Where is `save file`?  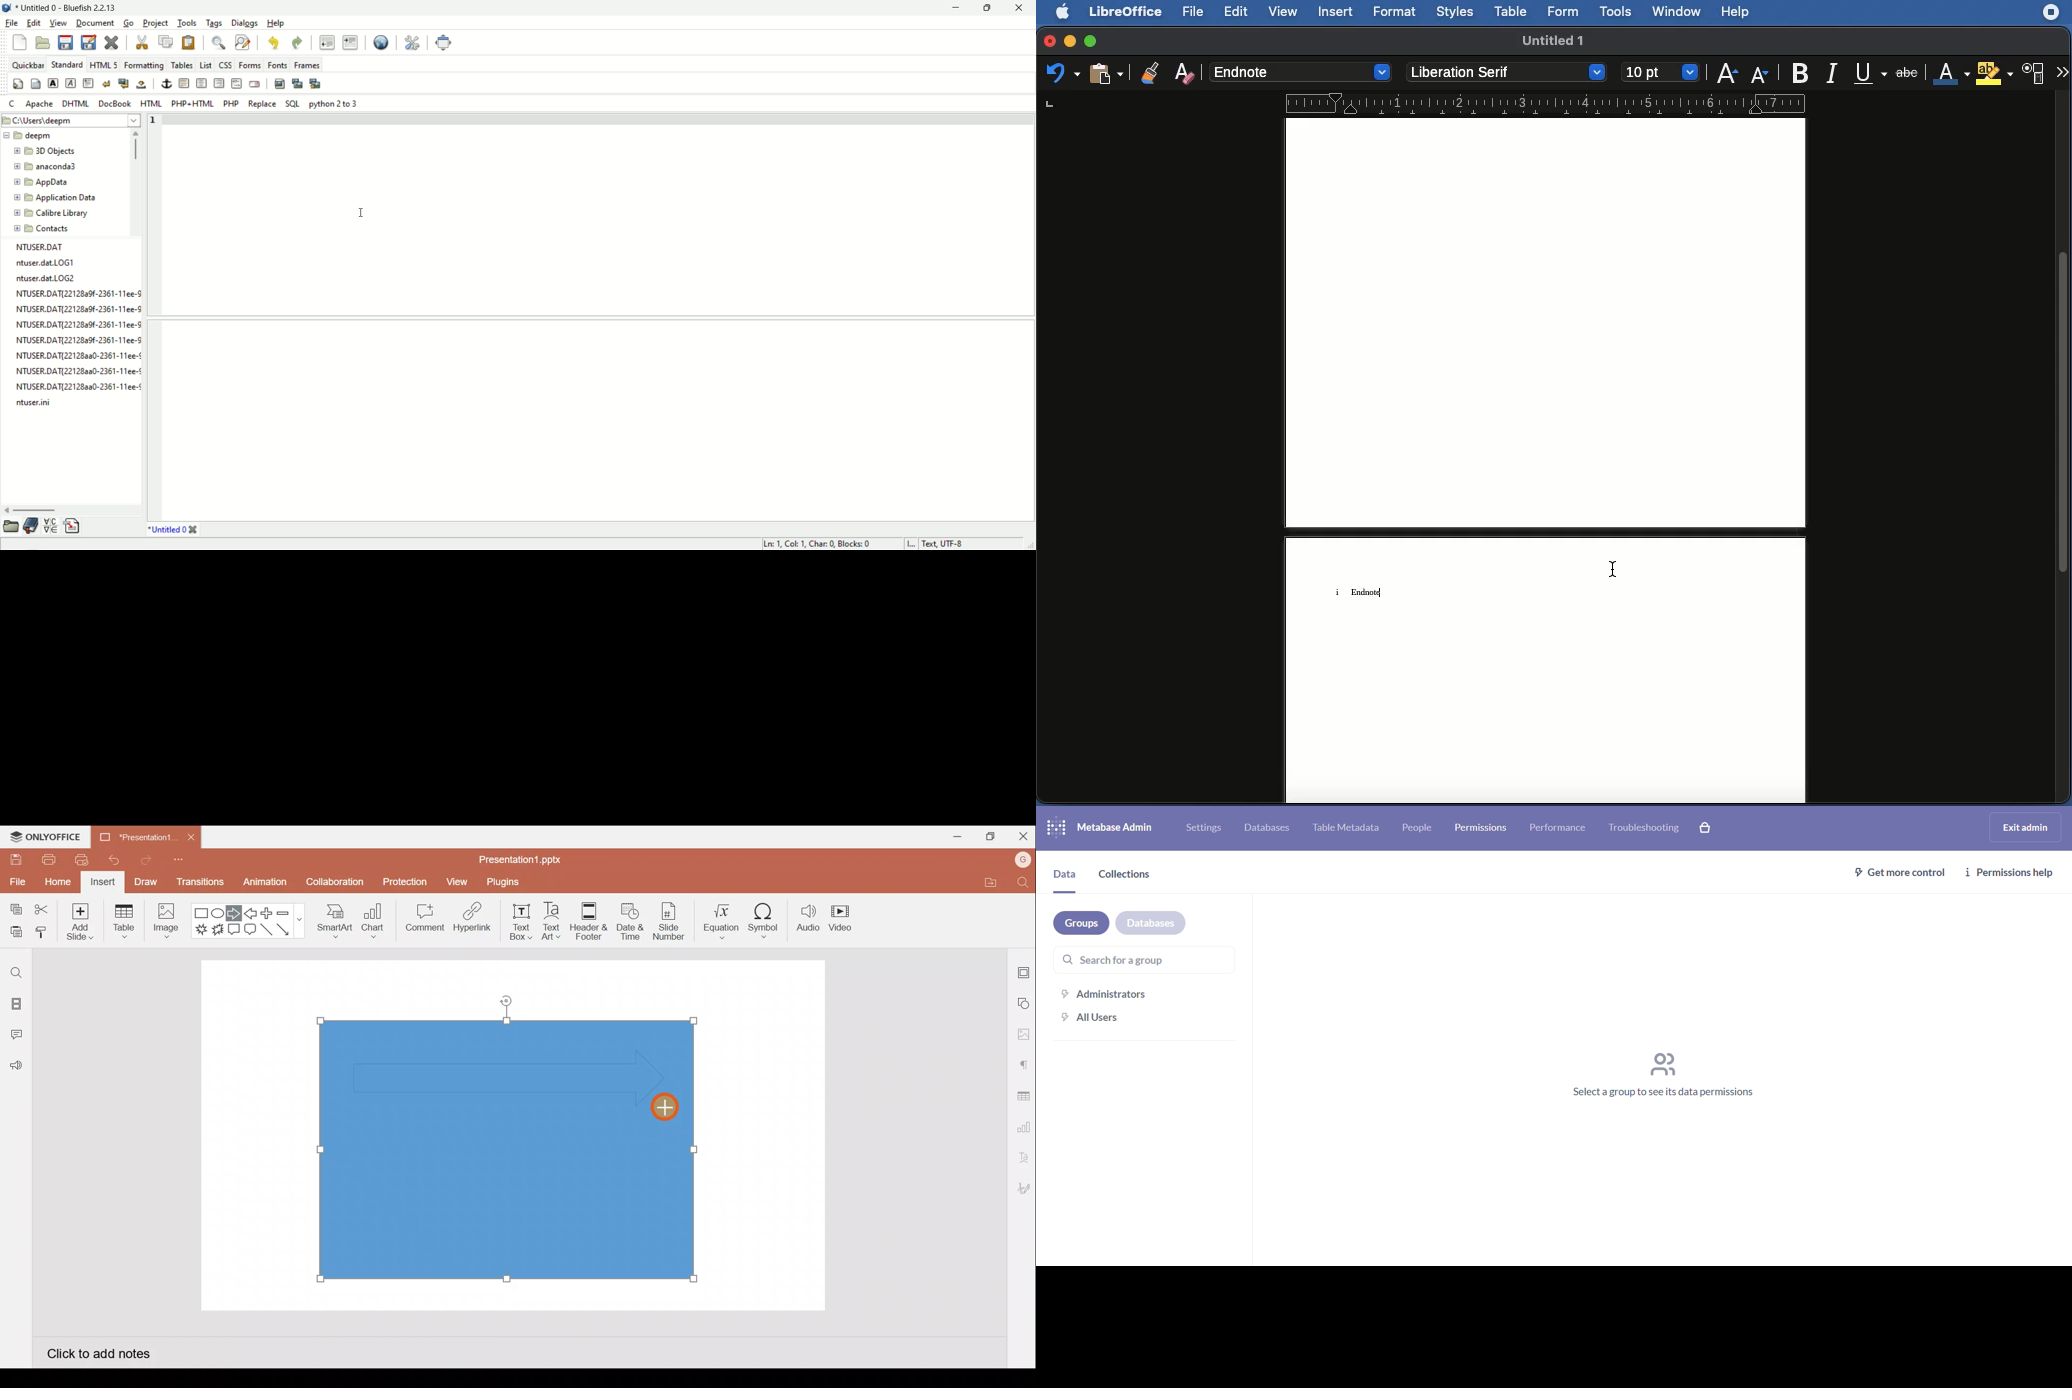
save file is located at coordinates (66, 43).